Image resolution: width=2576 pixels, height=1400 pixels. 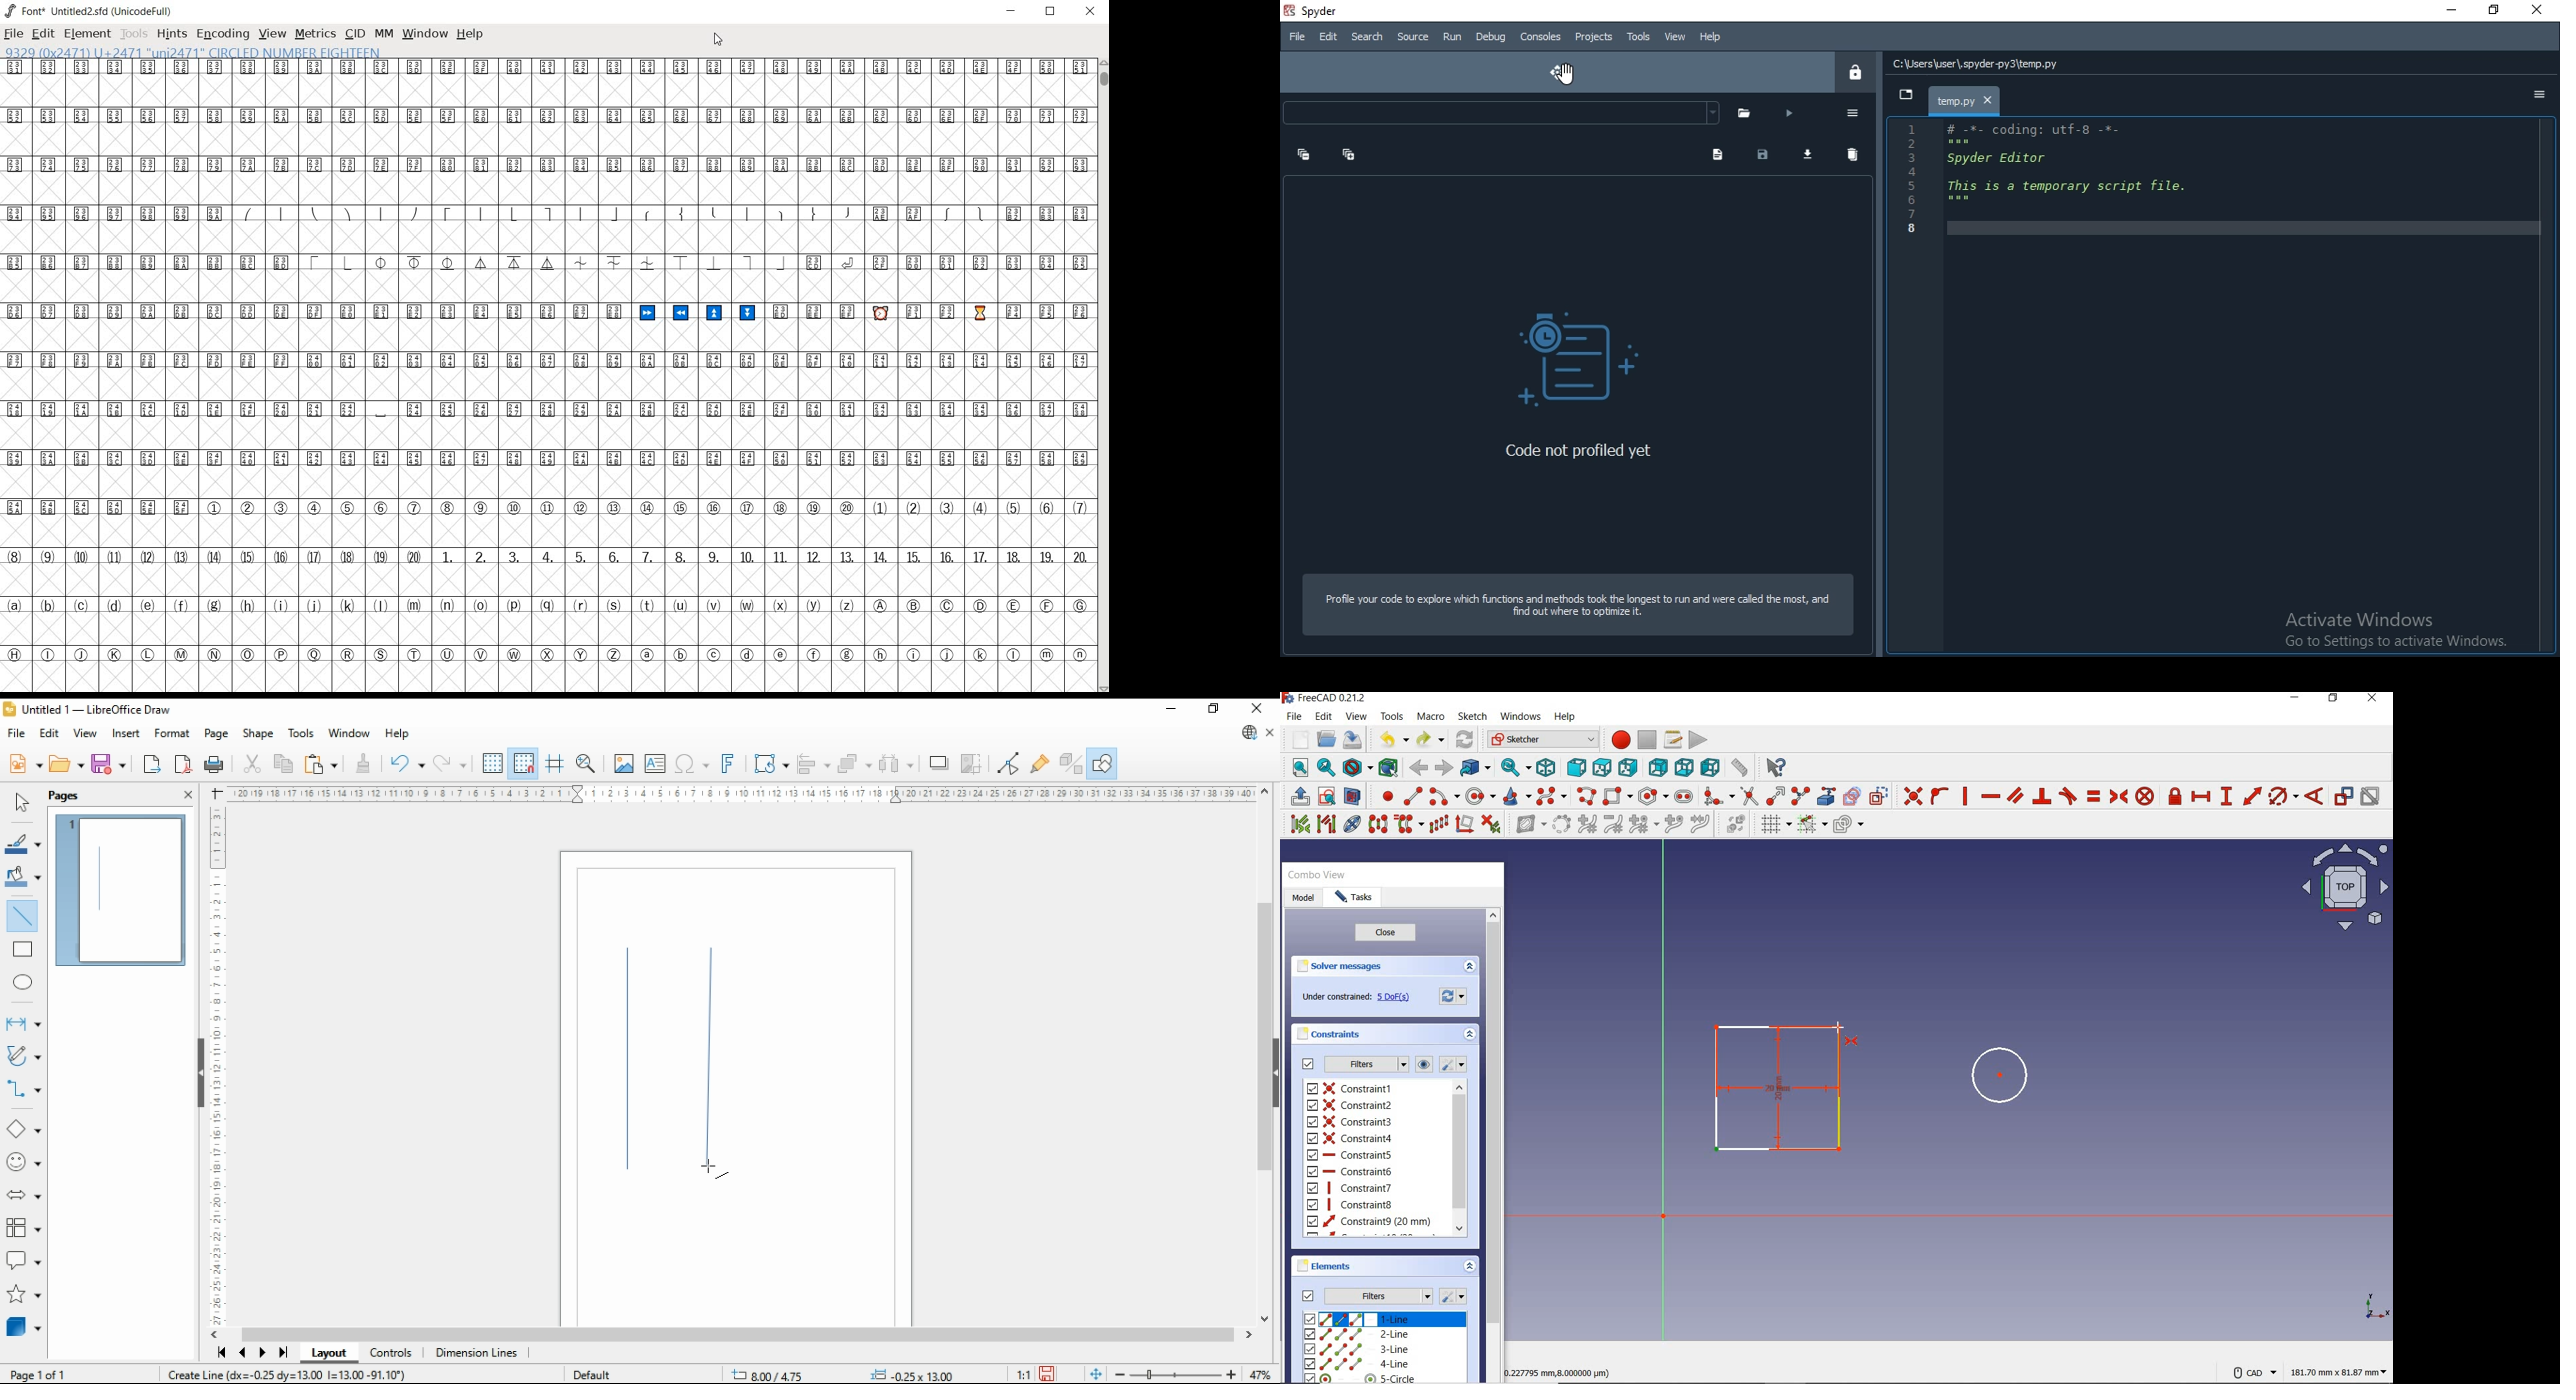 What do you see at coordinates (1297, 825) in the screenshot?
I see `select associated constraints` at bounding box center [1297, 825].